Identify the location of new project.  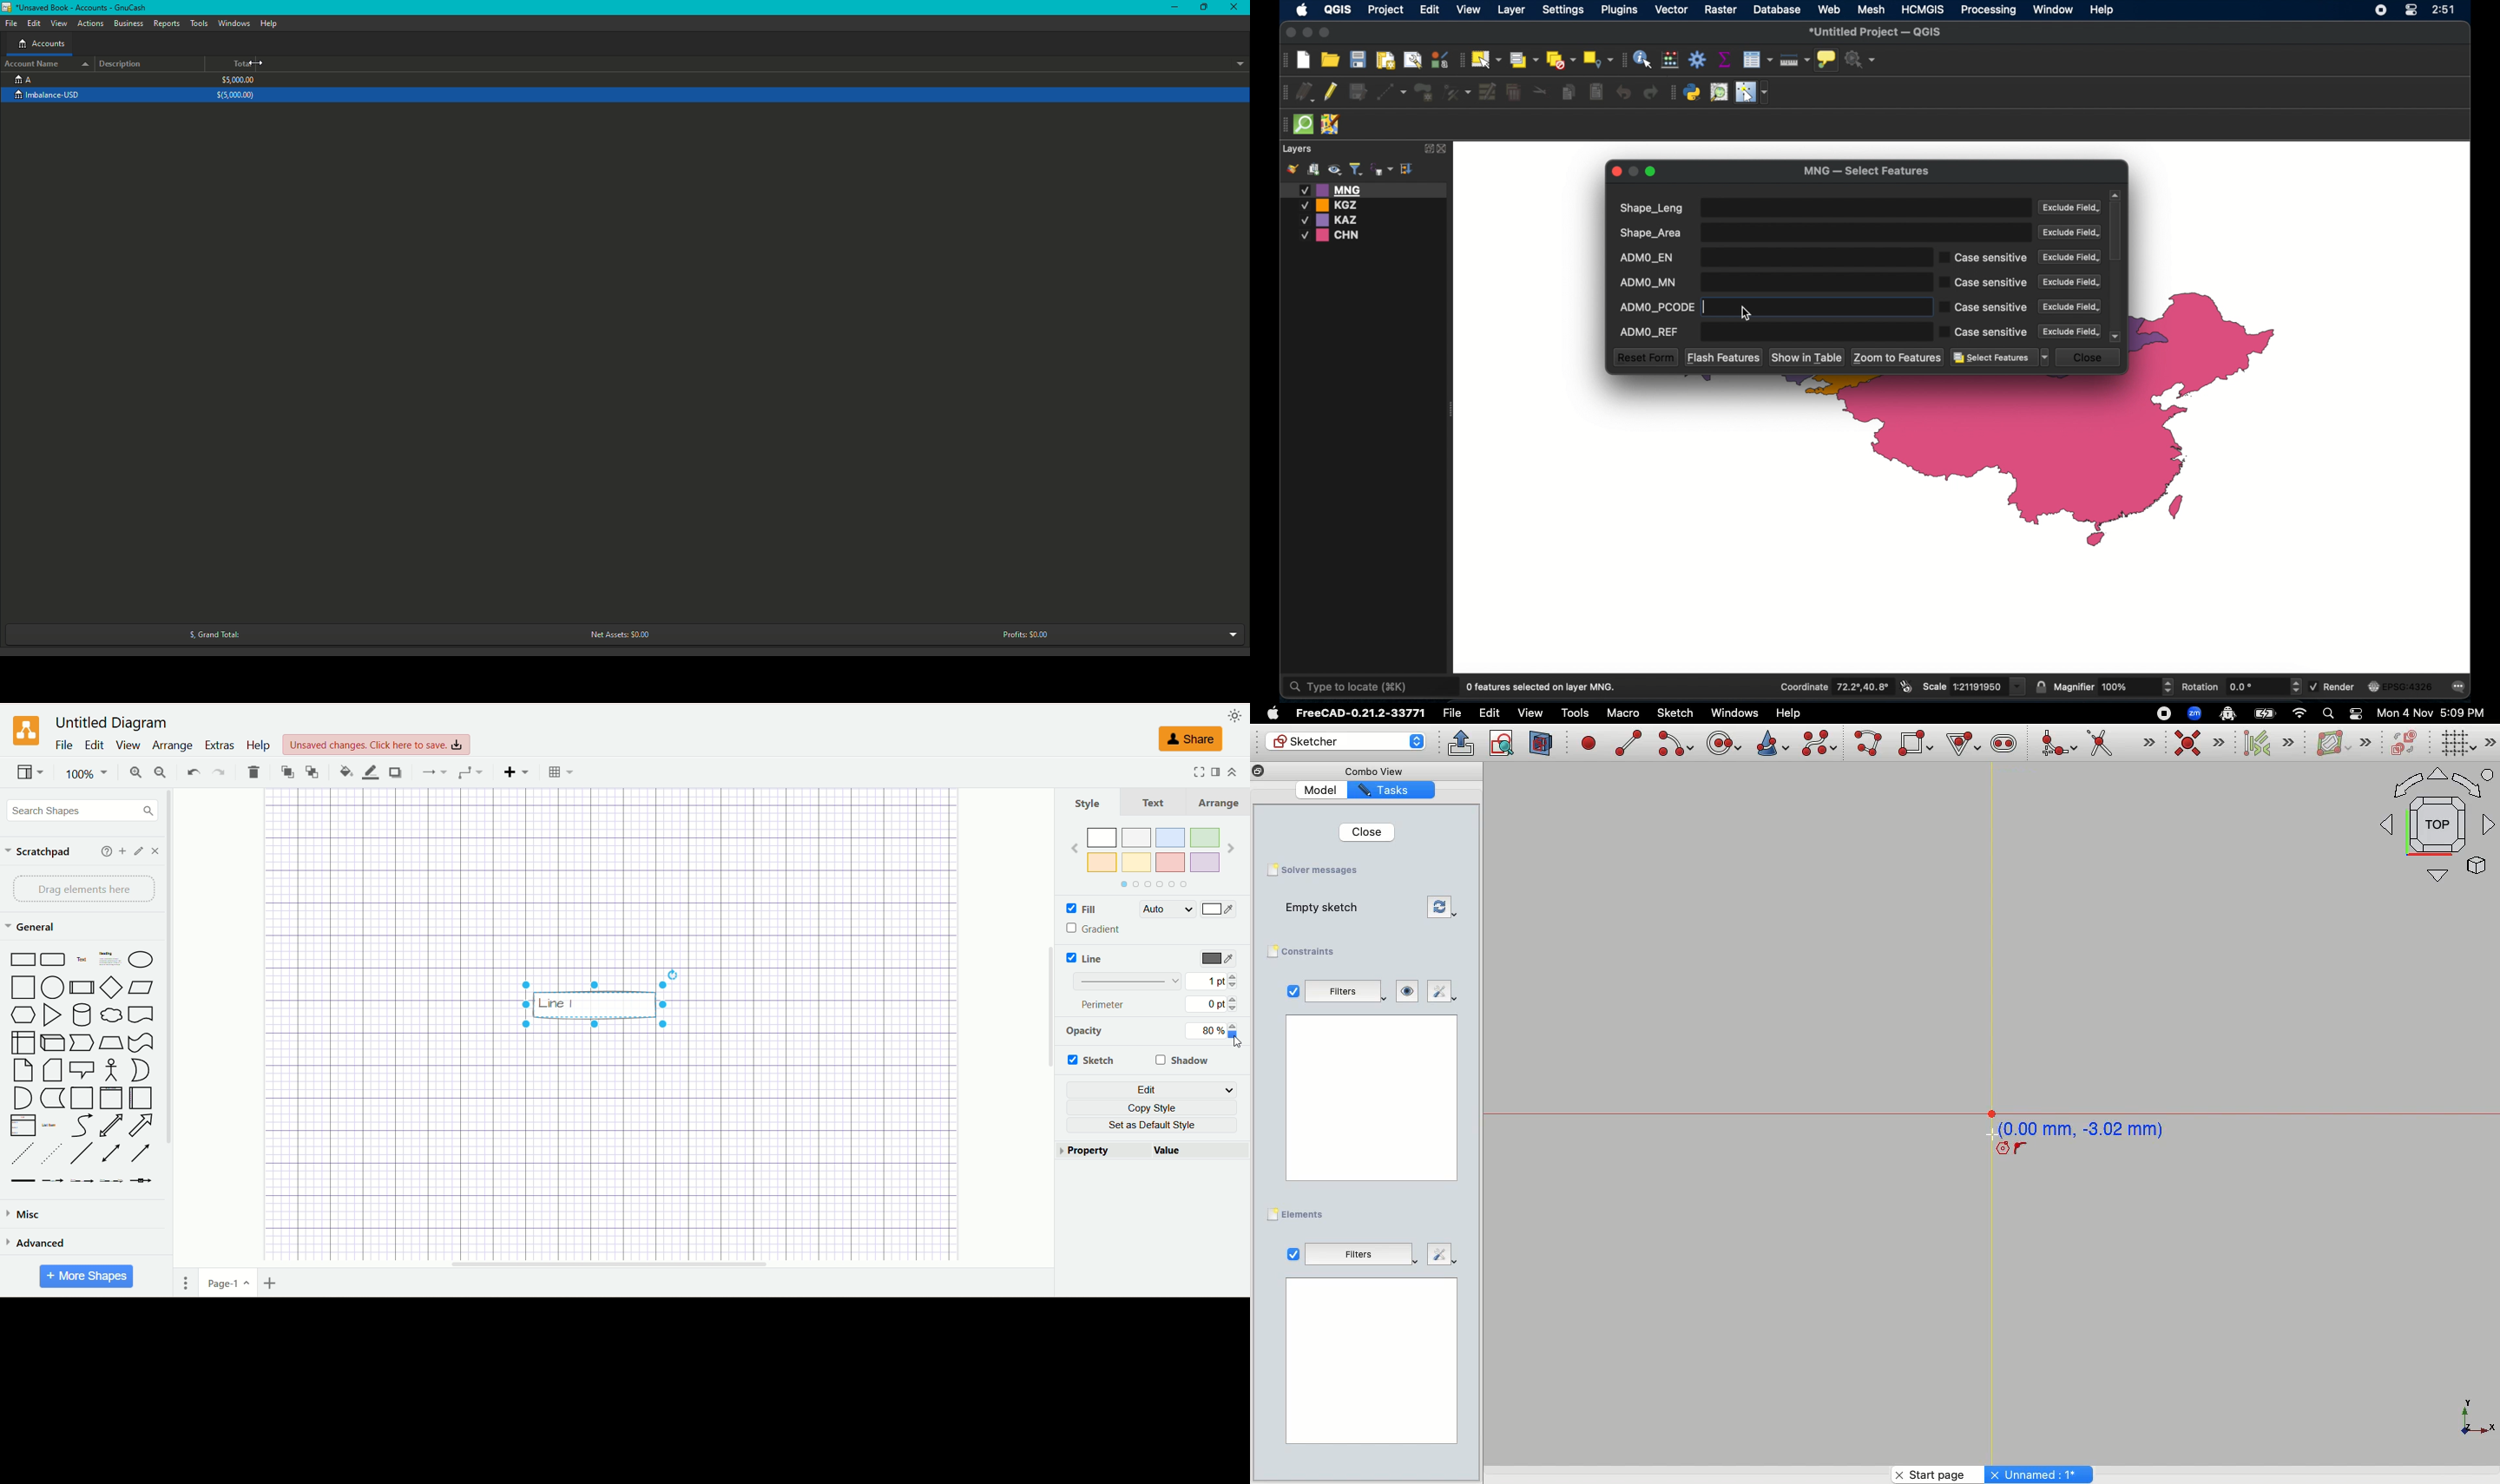
(1304, 61).